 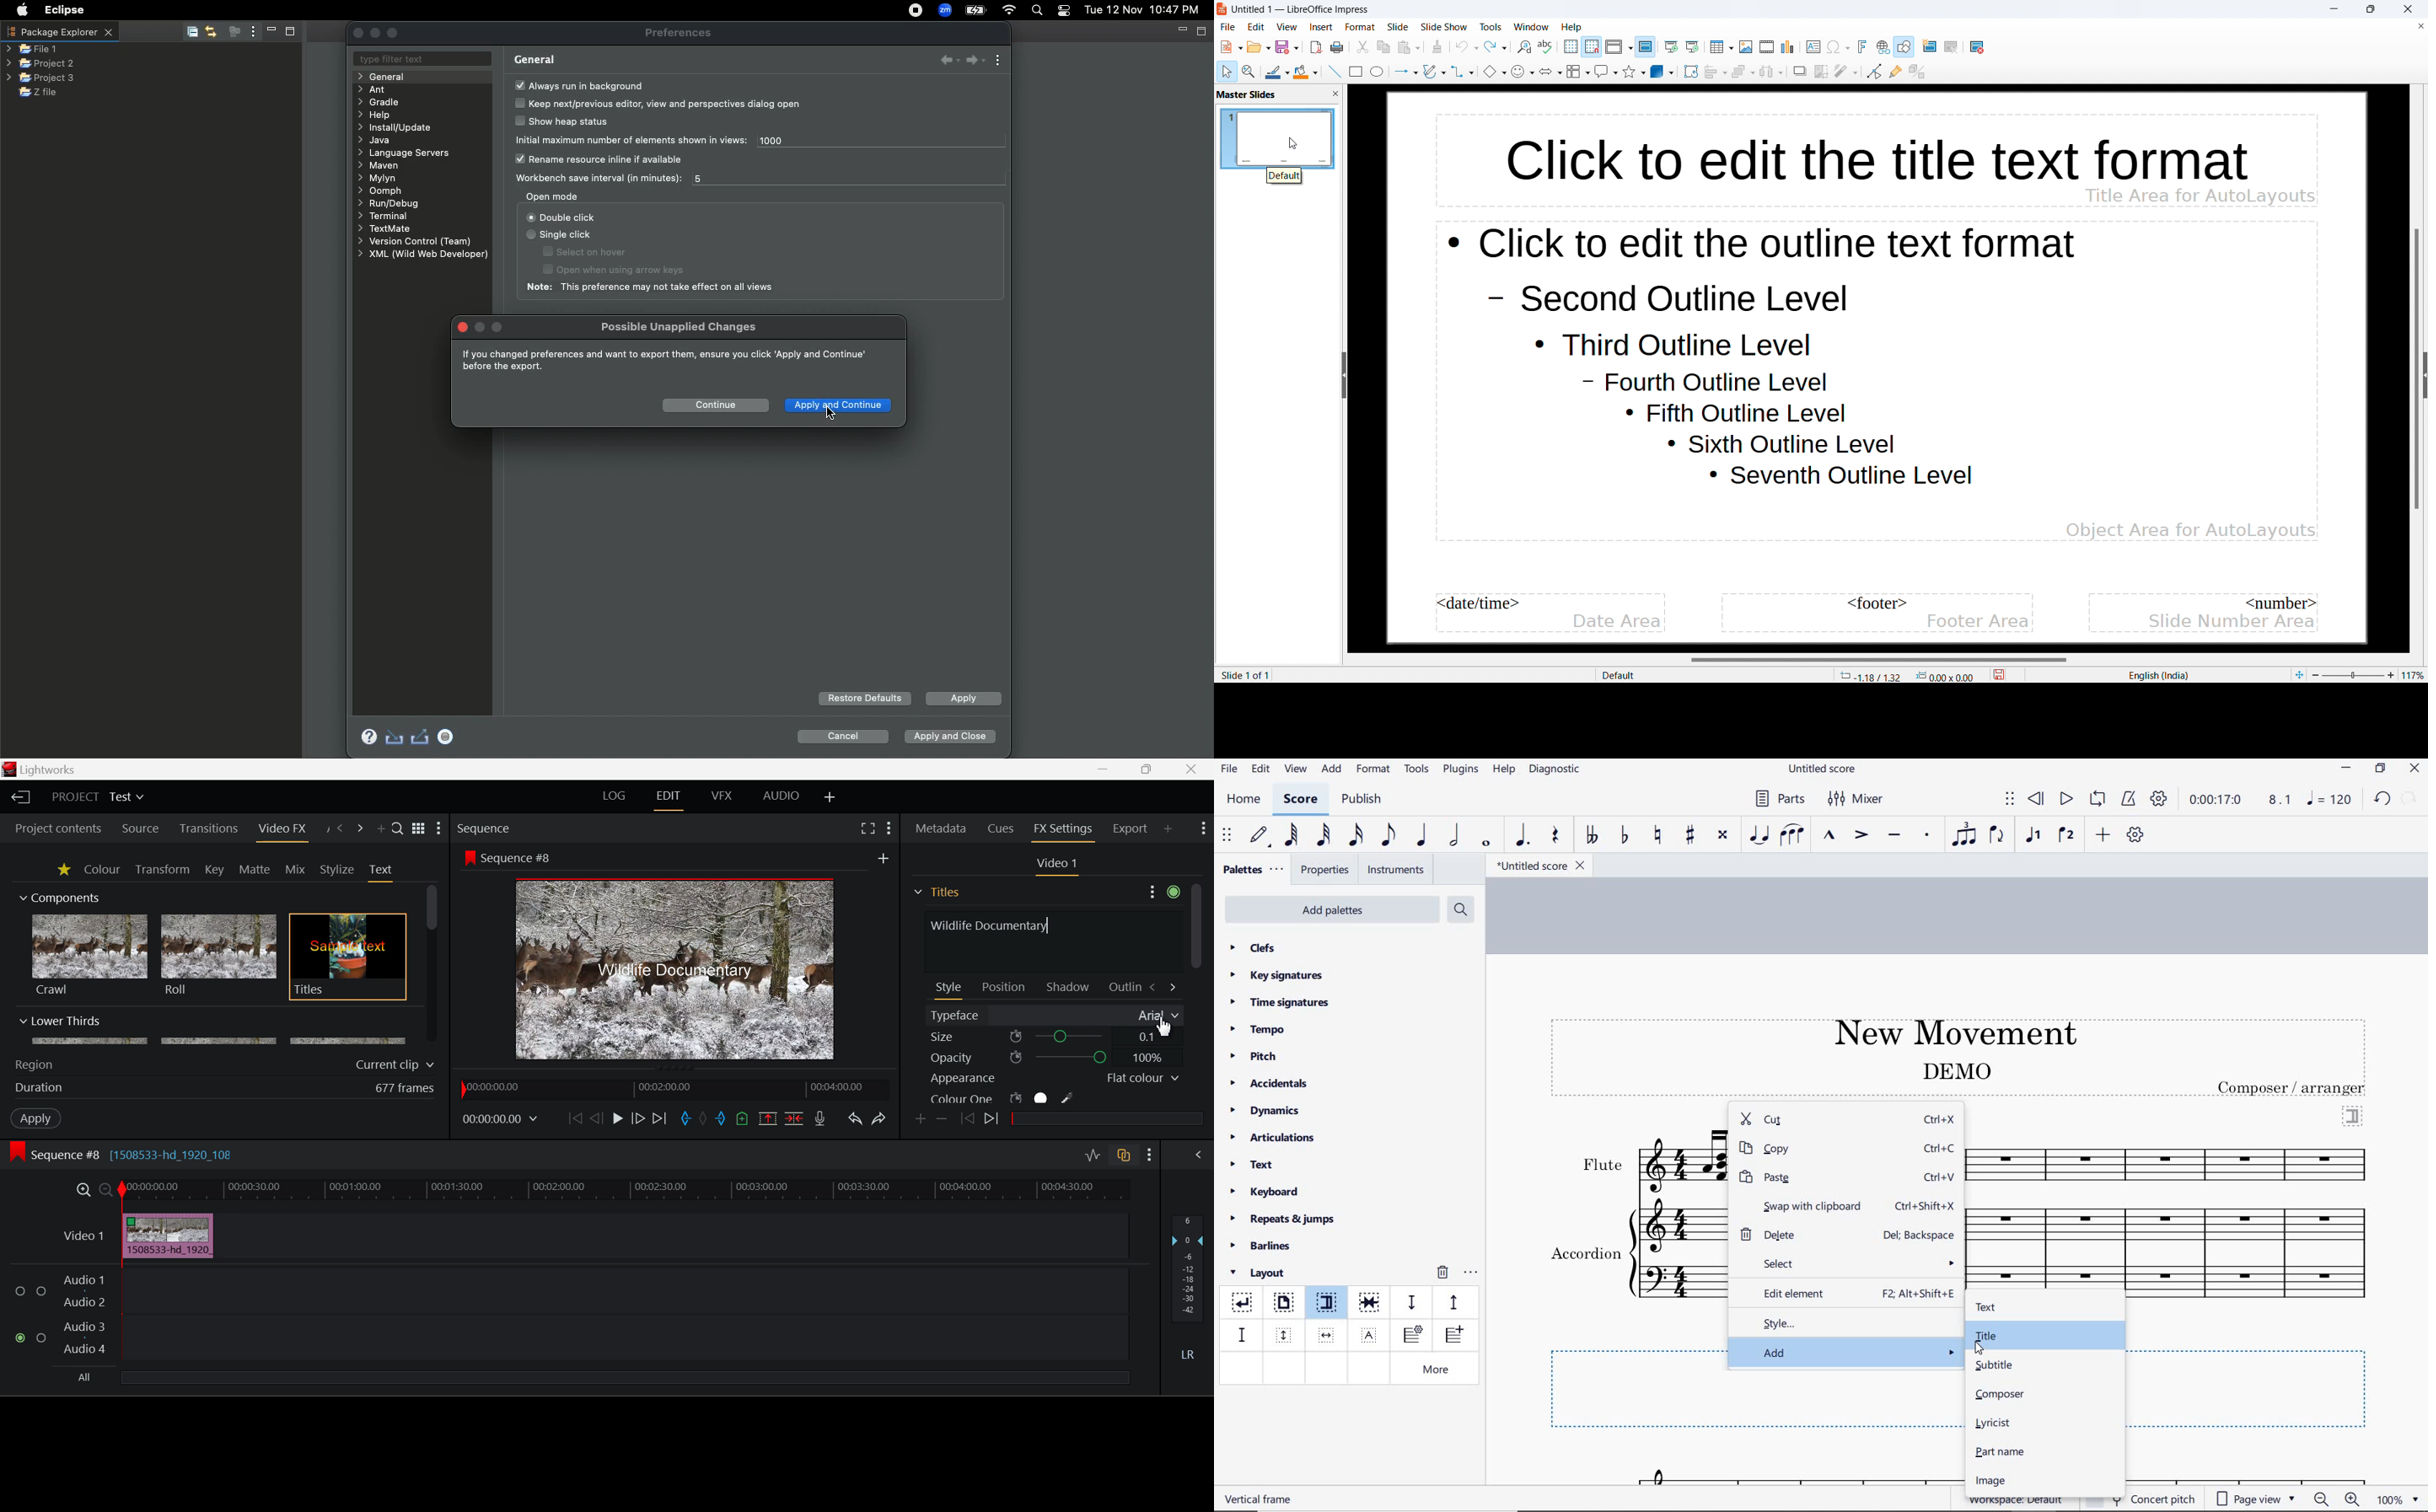 What do you see at coordinates (42, 1293) in the screenshot?
I see `checkbox` at bounding box center [42, 1293].